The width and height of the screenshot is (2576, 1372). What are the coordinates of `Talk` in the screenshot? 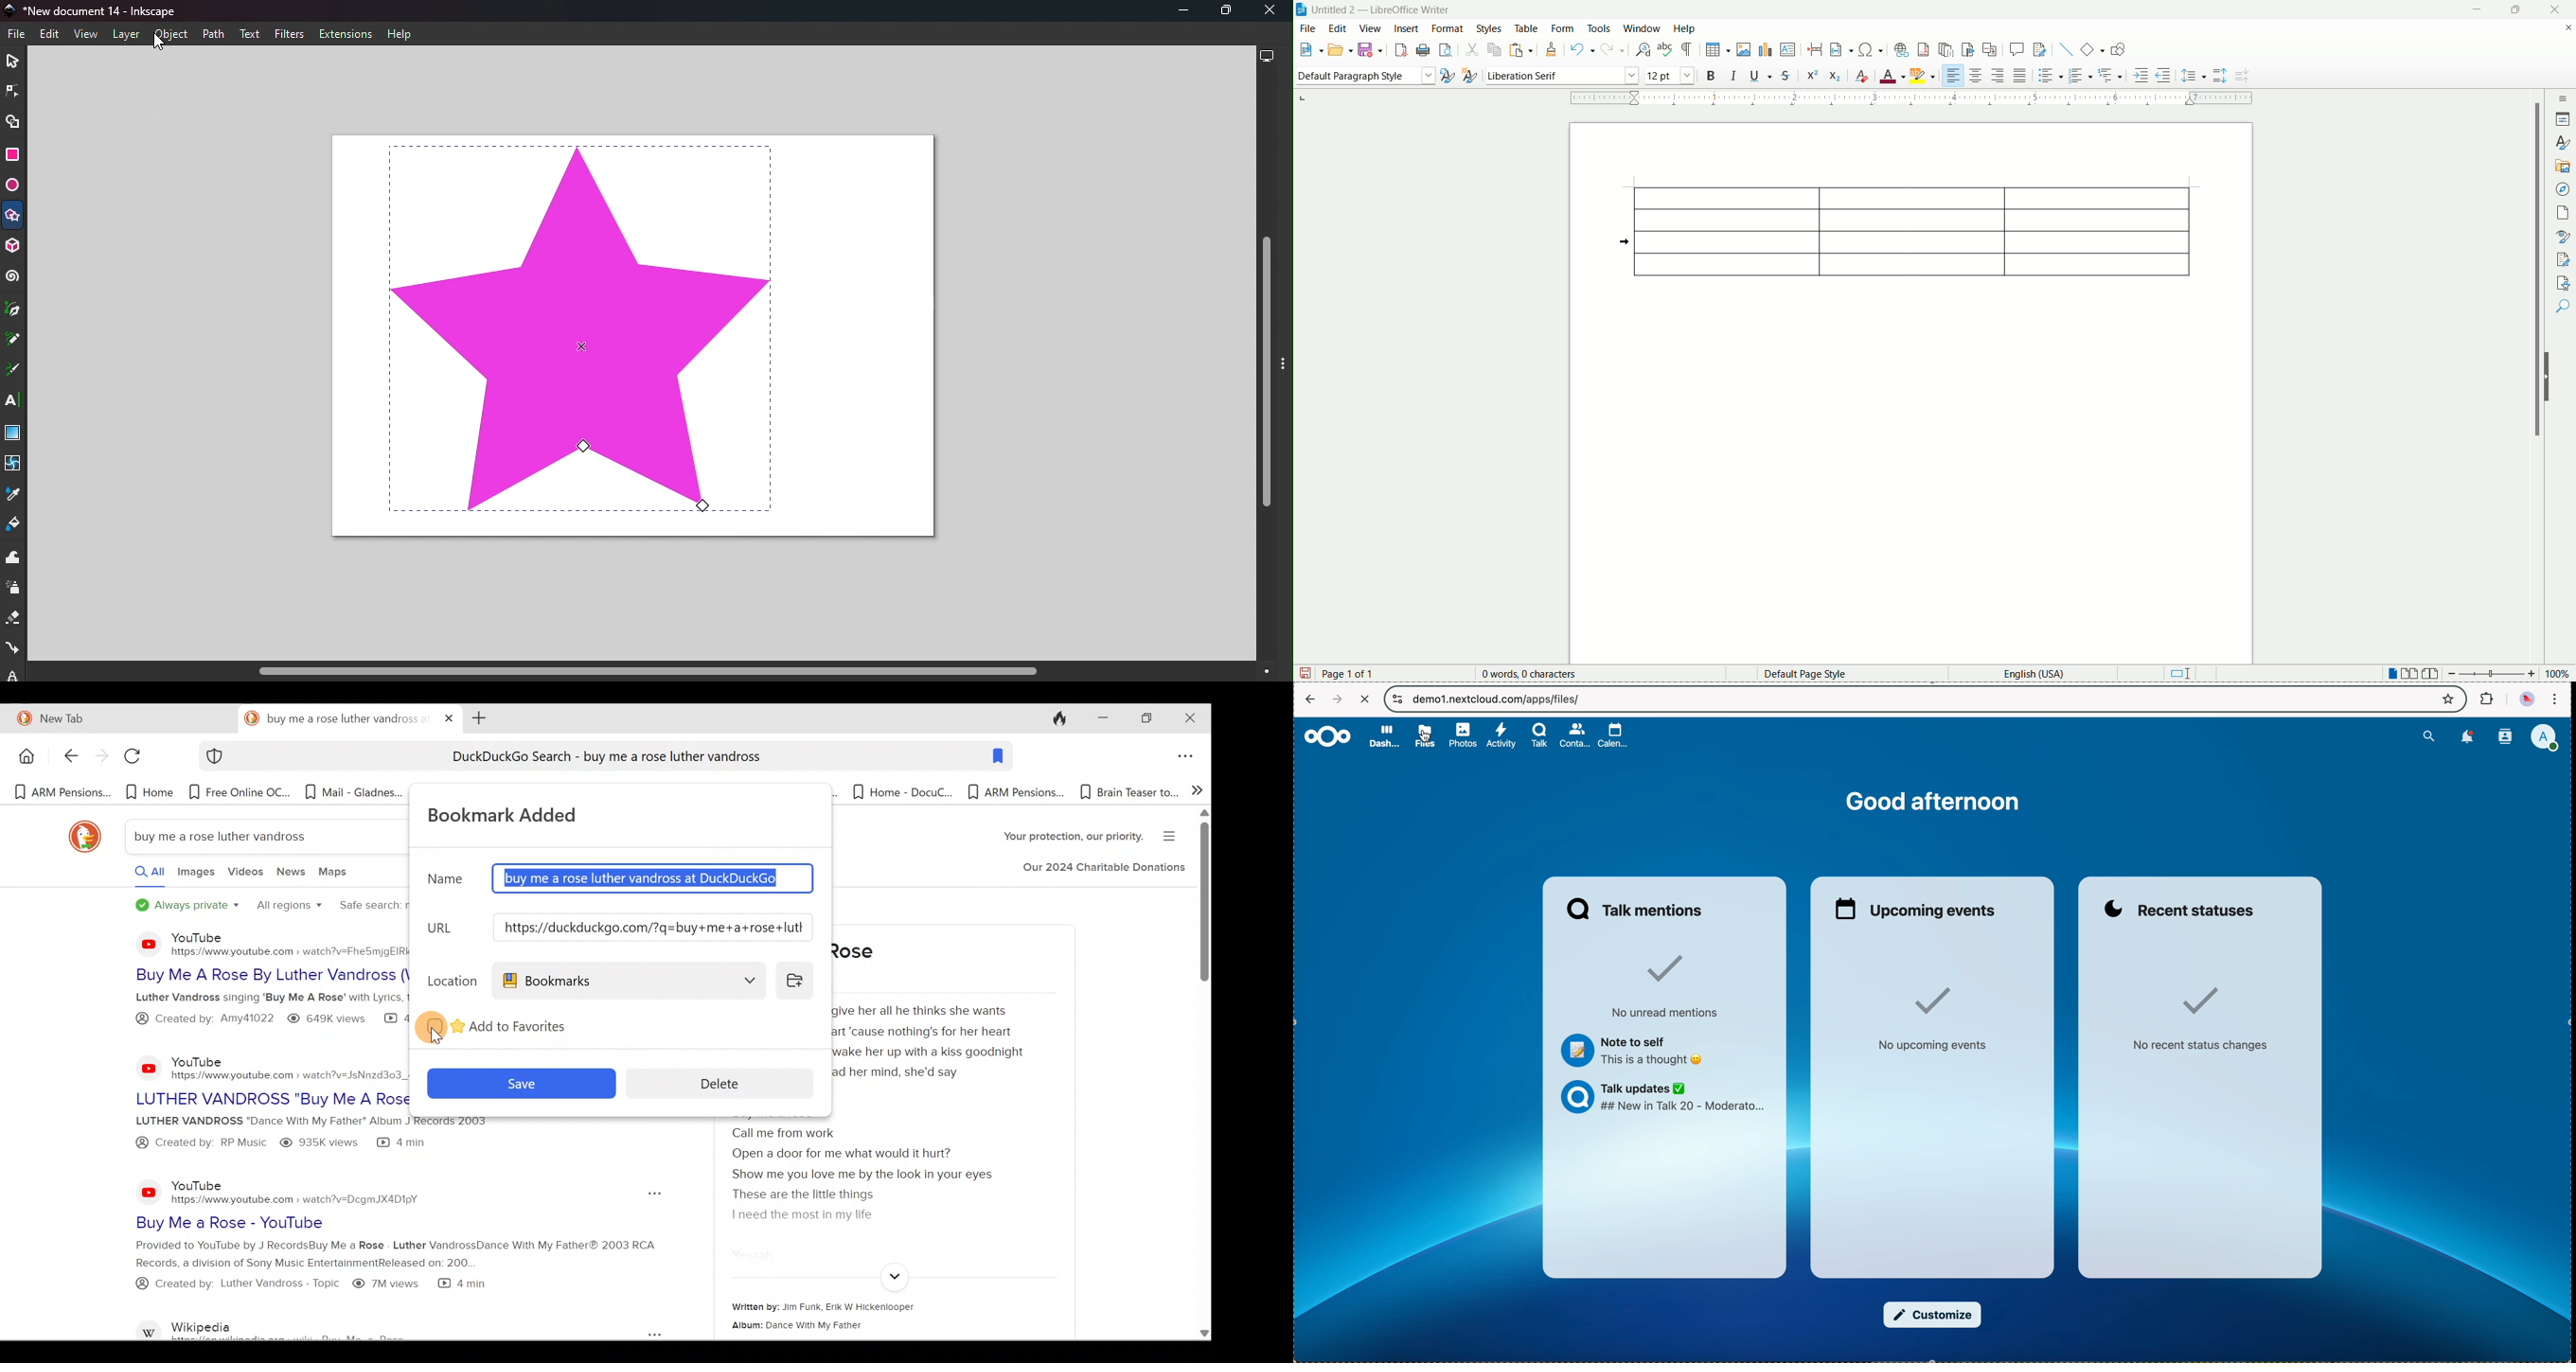 It's located at (1539, 735).